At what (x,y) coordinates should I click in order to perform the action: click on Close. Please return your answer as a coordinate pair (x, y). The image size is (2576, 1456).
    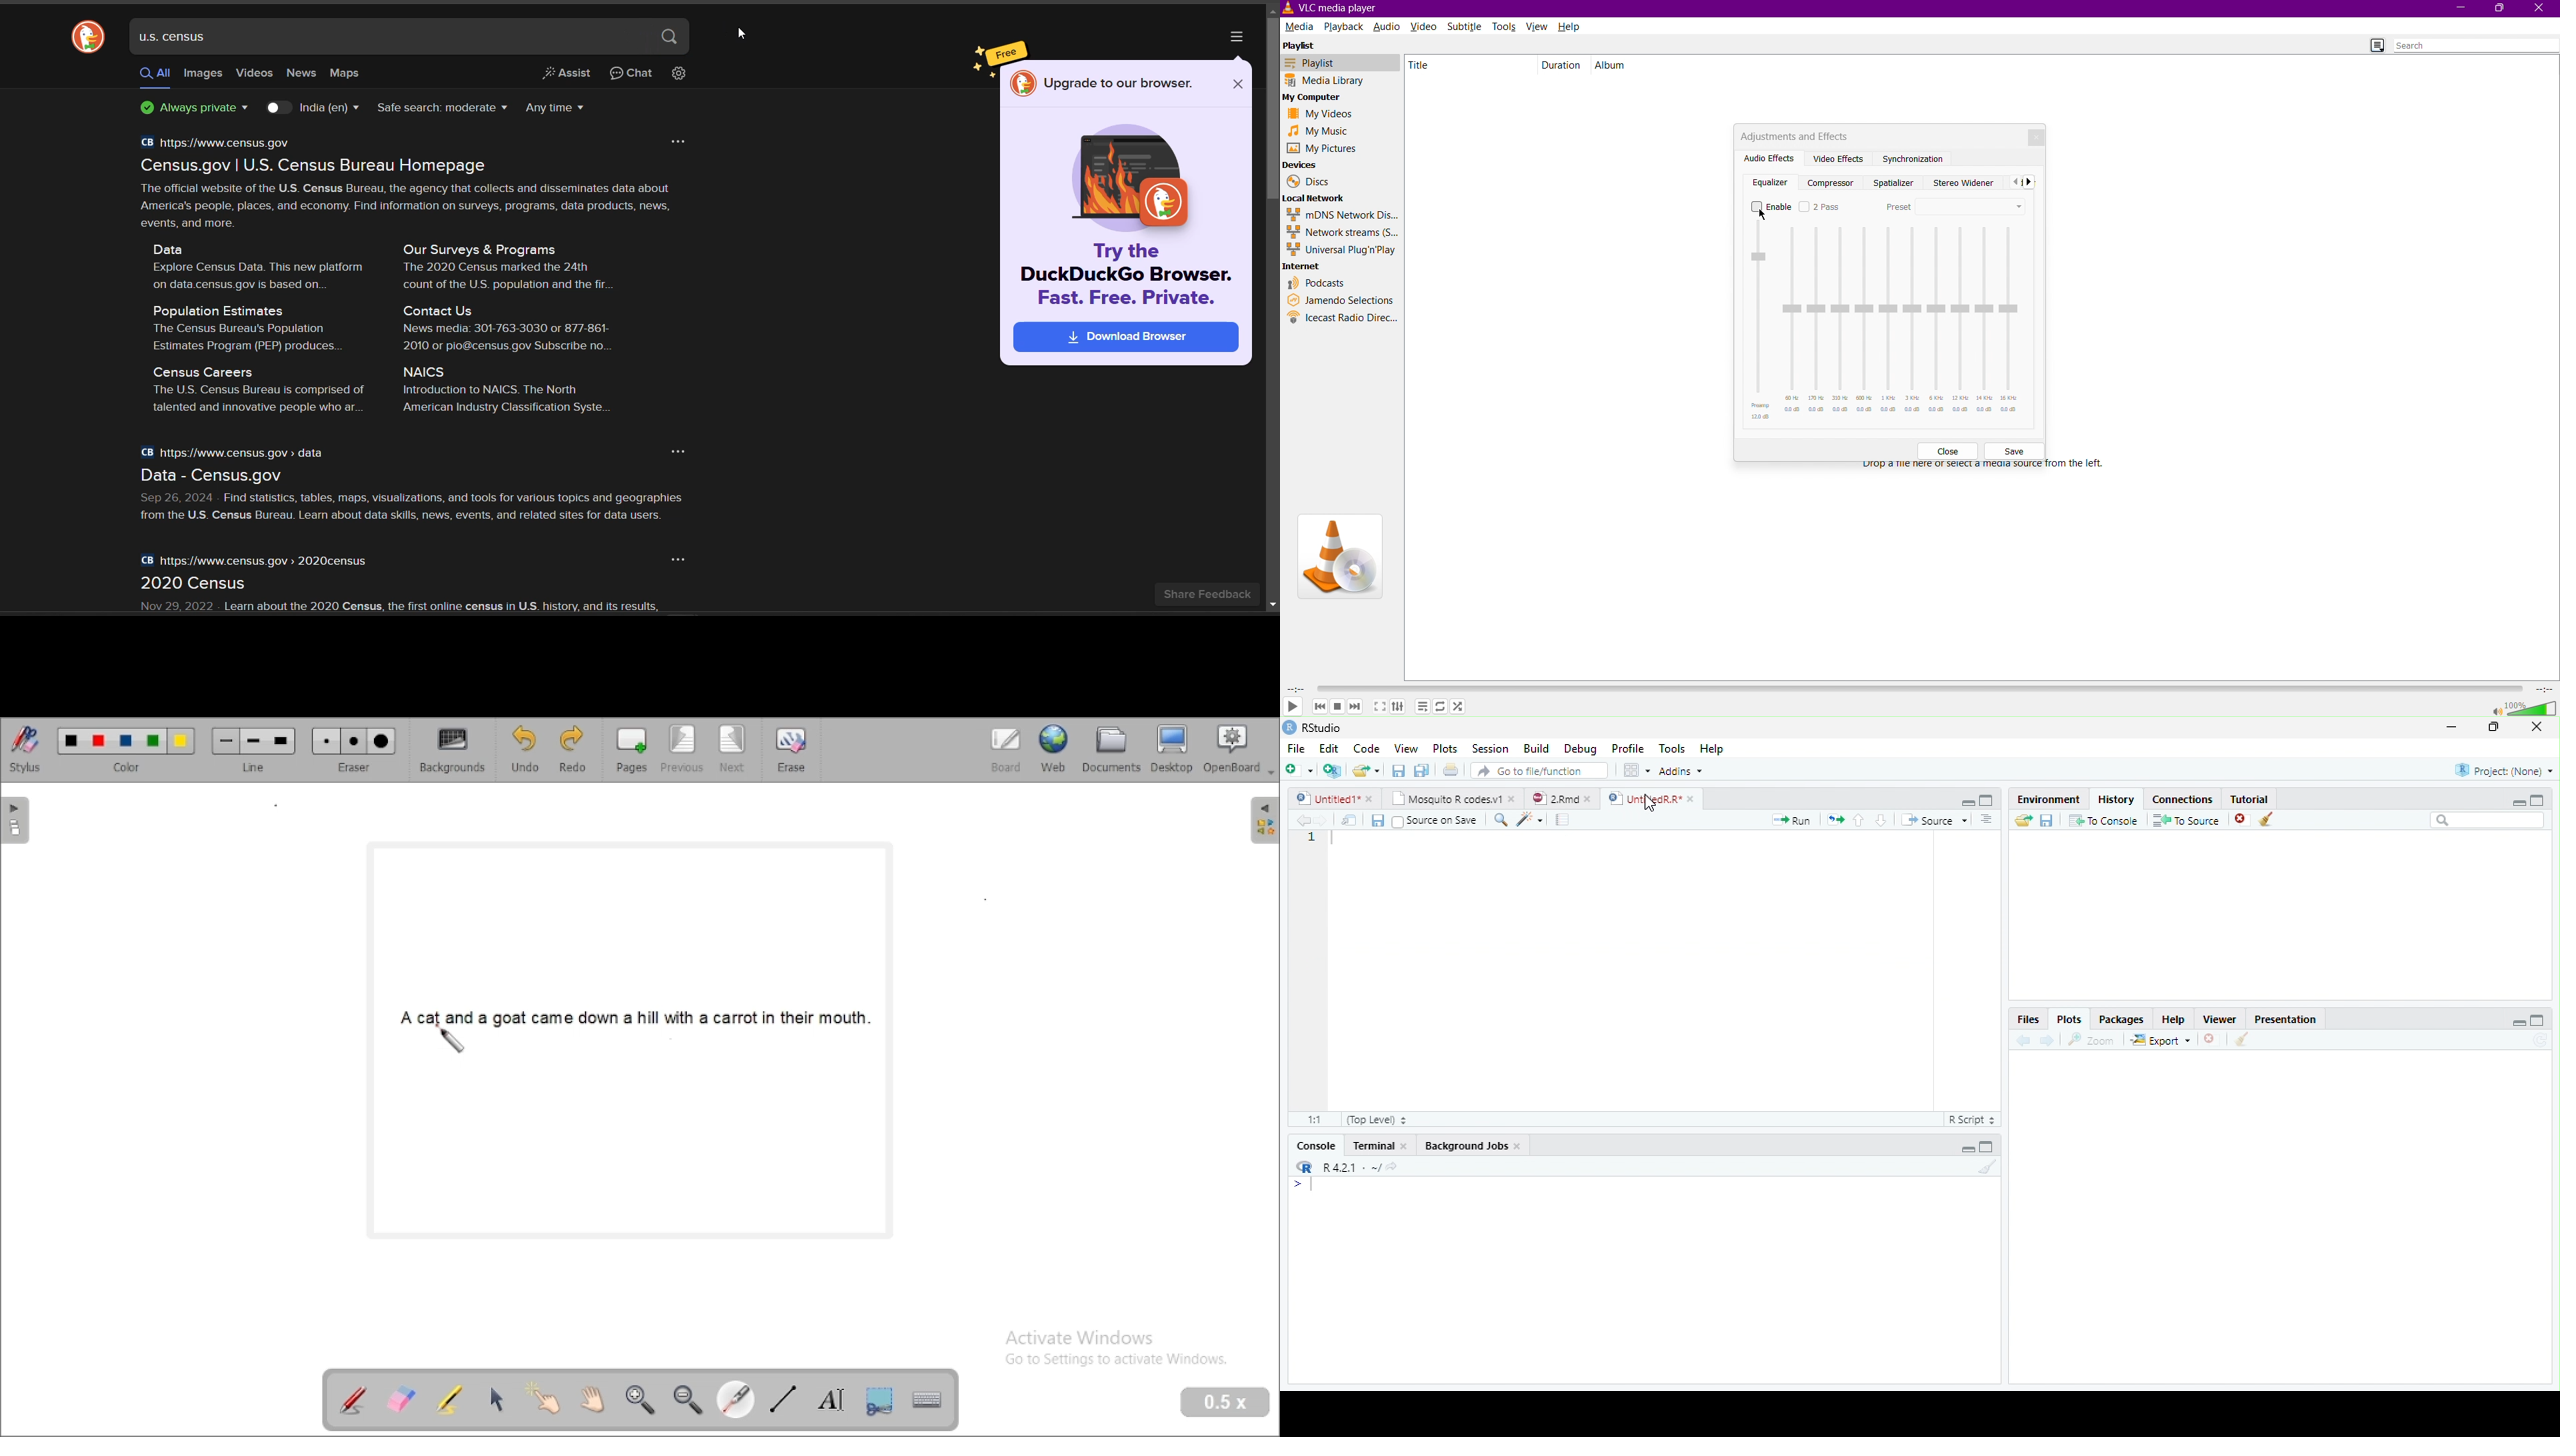
    Looking at the image, I should click on (1405, 1146).